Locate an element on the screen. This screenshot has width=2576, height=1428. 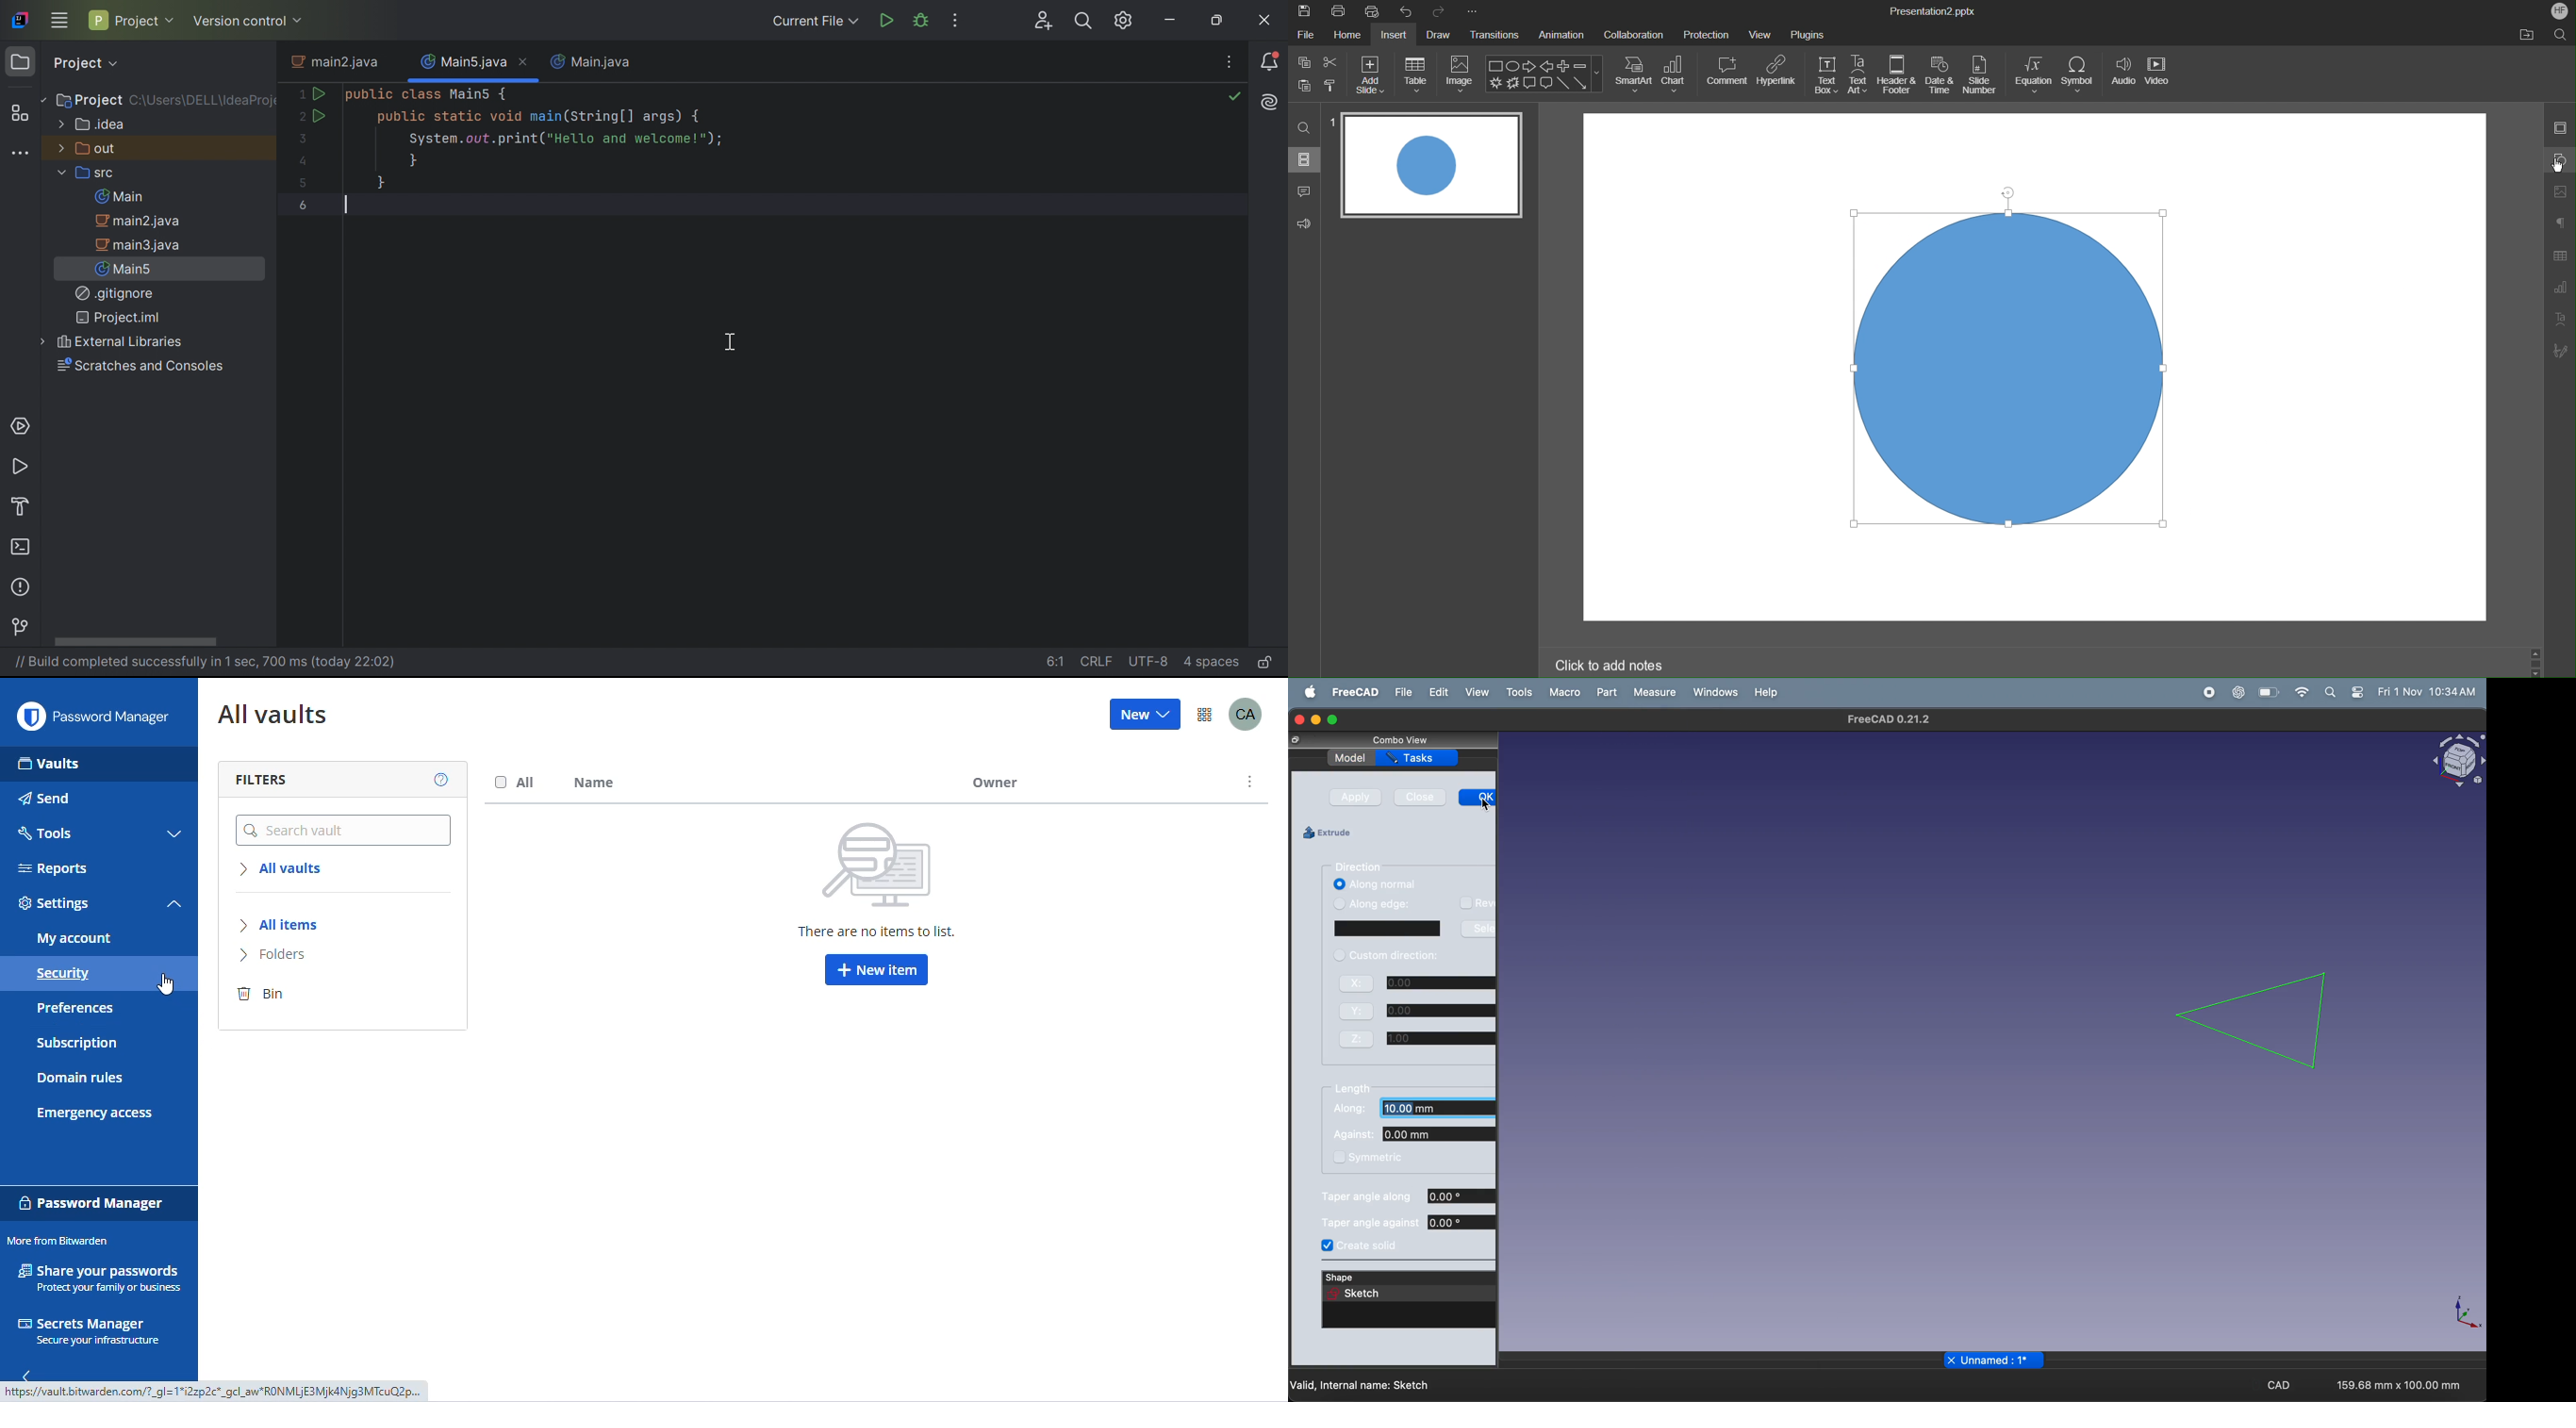
Feedback & Support is located at coordinates (1305, 222).